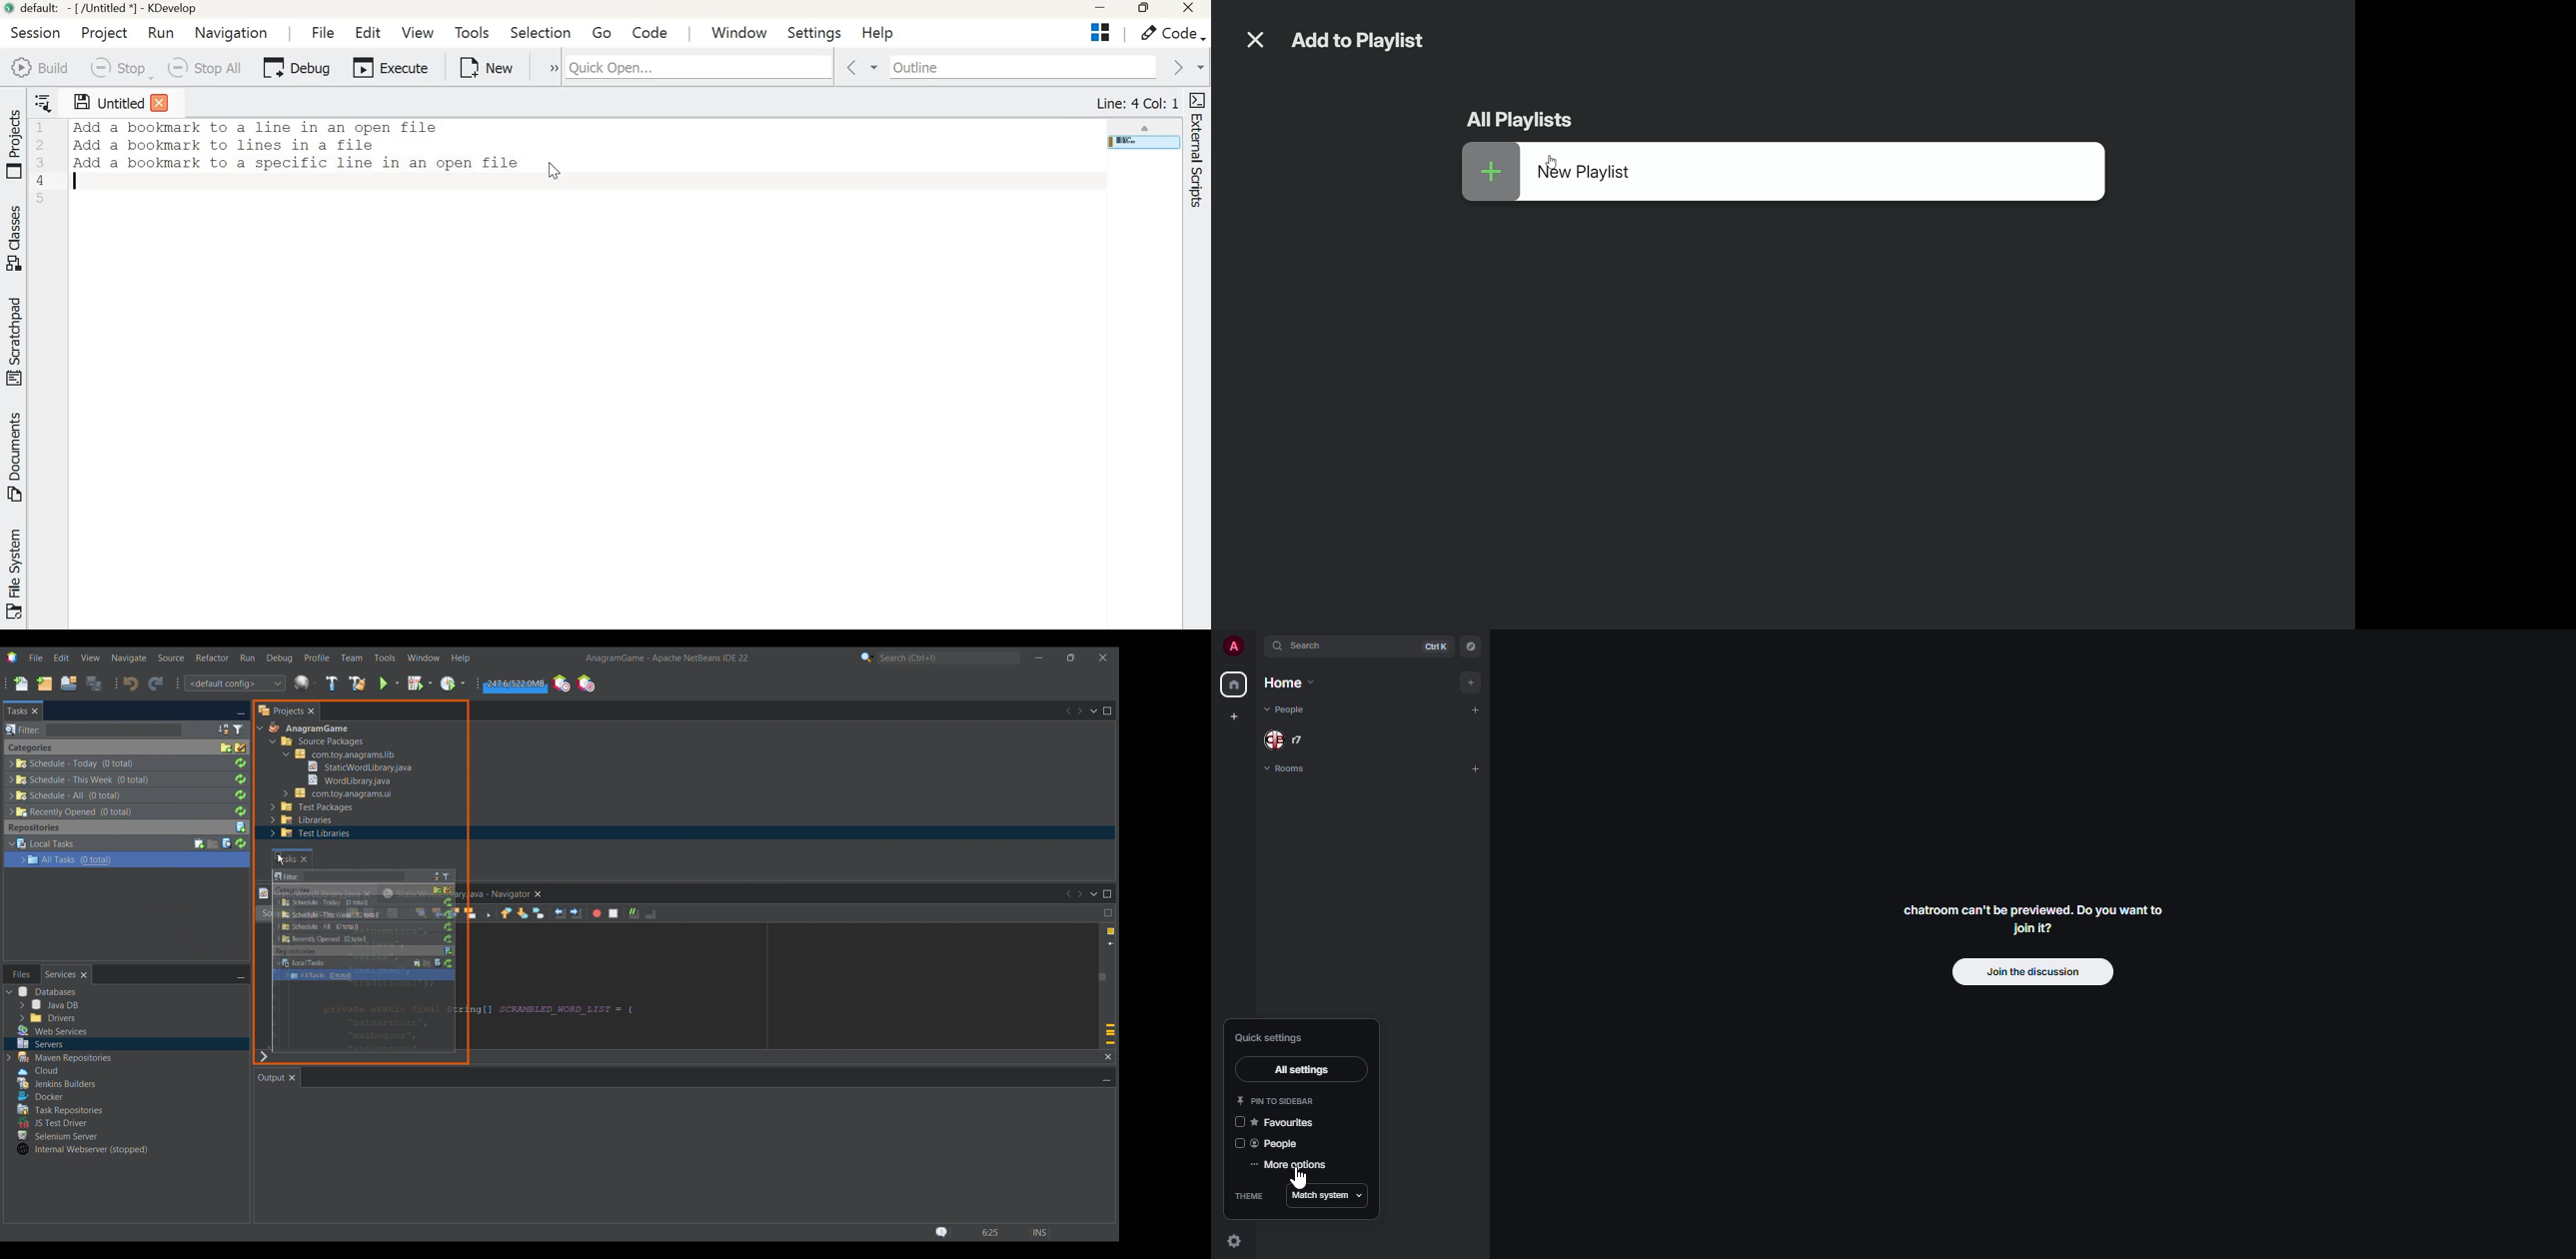 The image size is (2576, 1260). What do you see at coordinates (1367, 42) in the screenshot?
I see `Add to Playlist` at bounding box center [1367, 42].